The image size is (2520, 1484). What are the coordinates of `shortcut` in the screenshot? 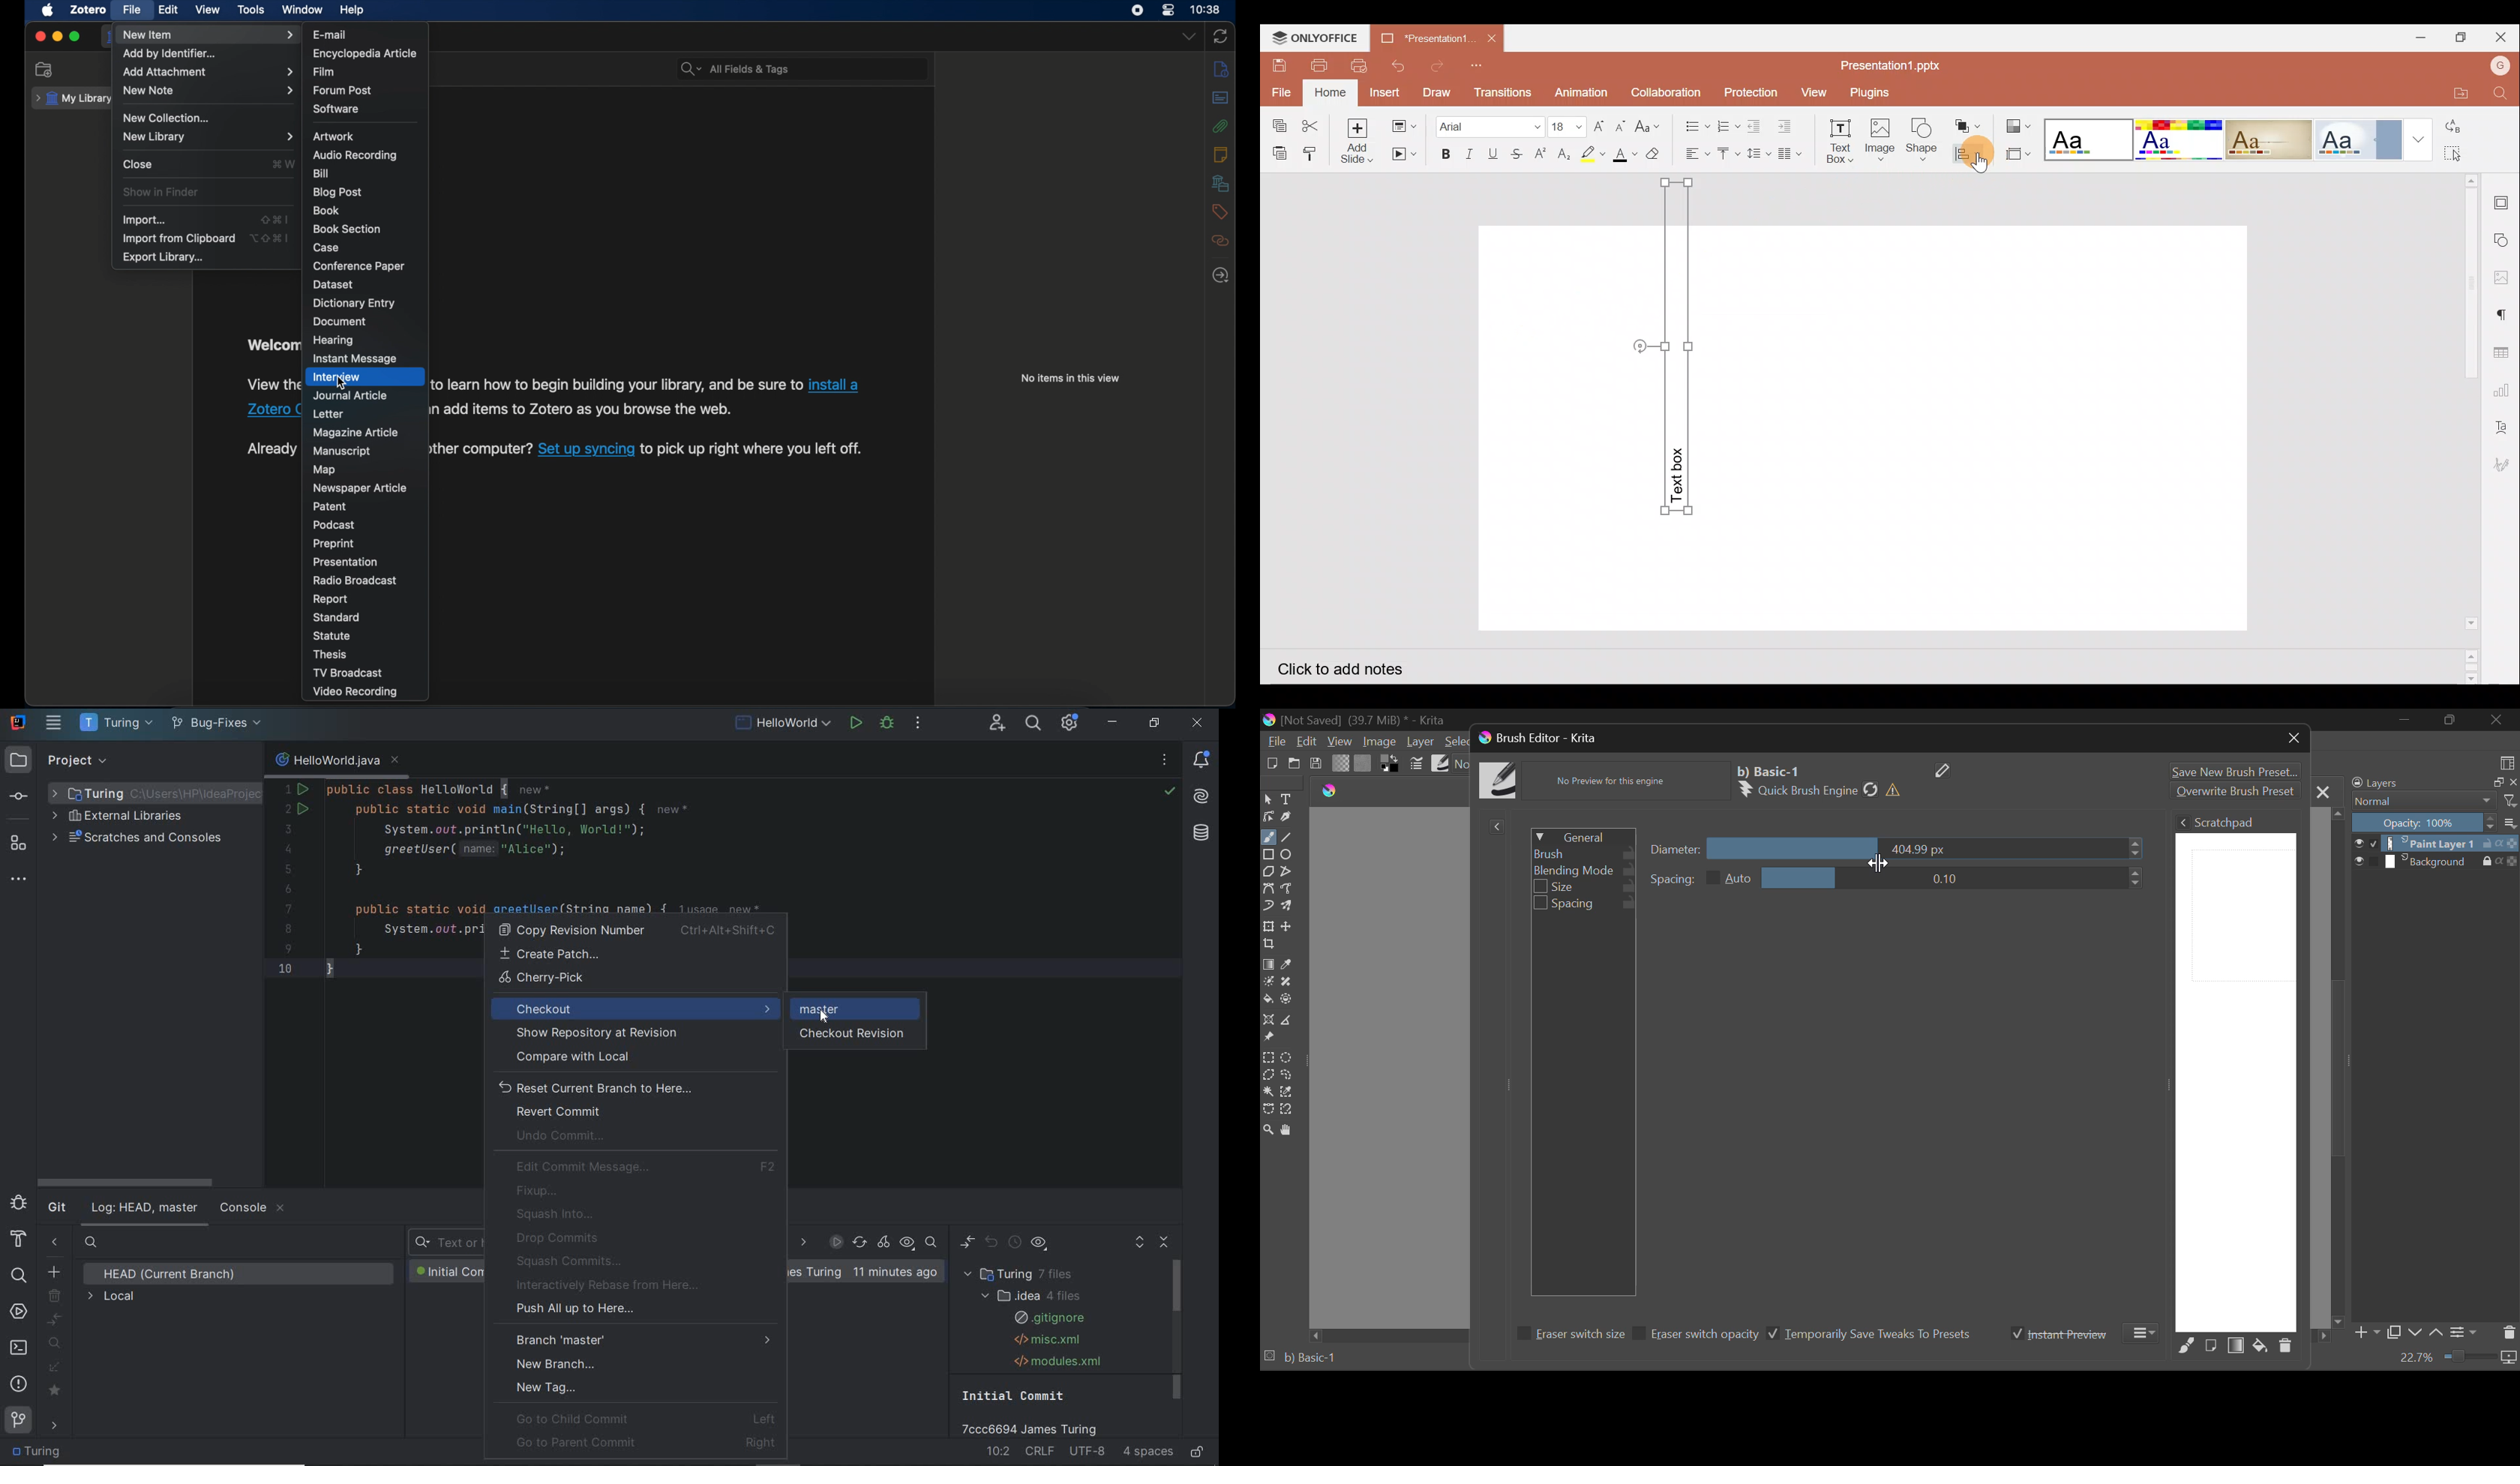 It's located at (281, 163).